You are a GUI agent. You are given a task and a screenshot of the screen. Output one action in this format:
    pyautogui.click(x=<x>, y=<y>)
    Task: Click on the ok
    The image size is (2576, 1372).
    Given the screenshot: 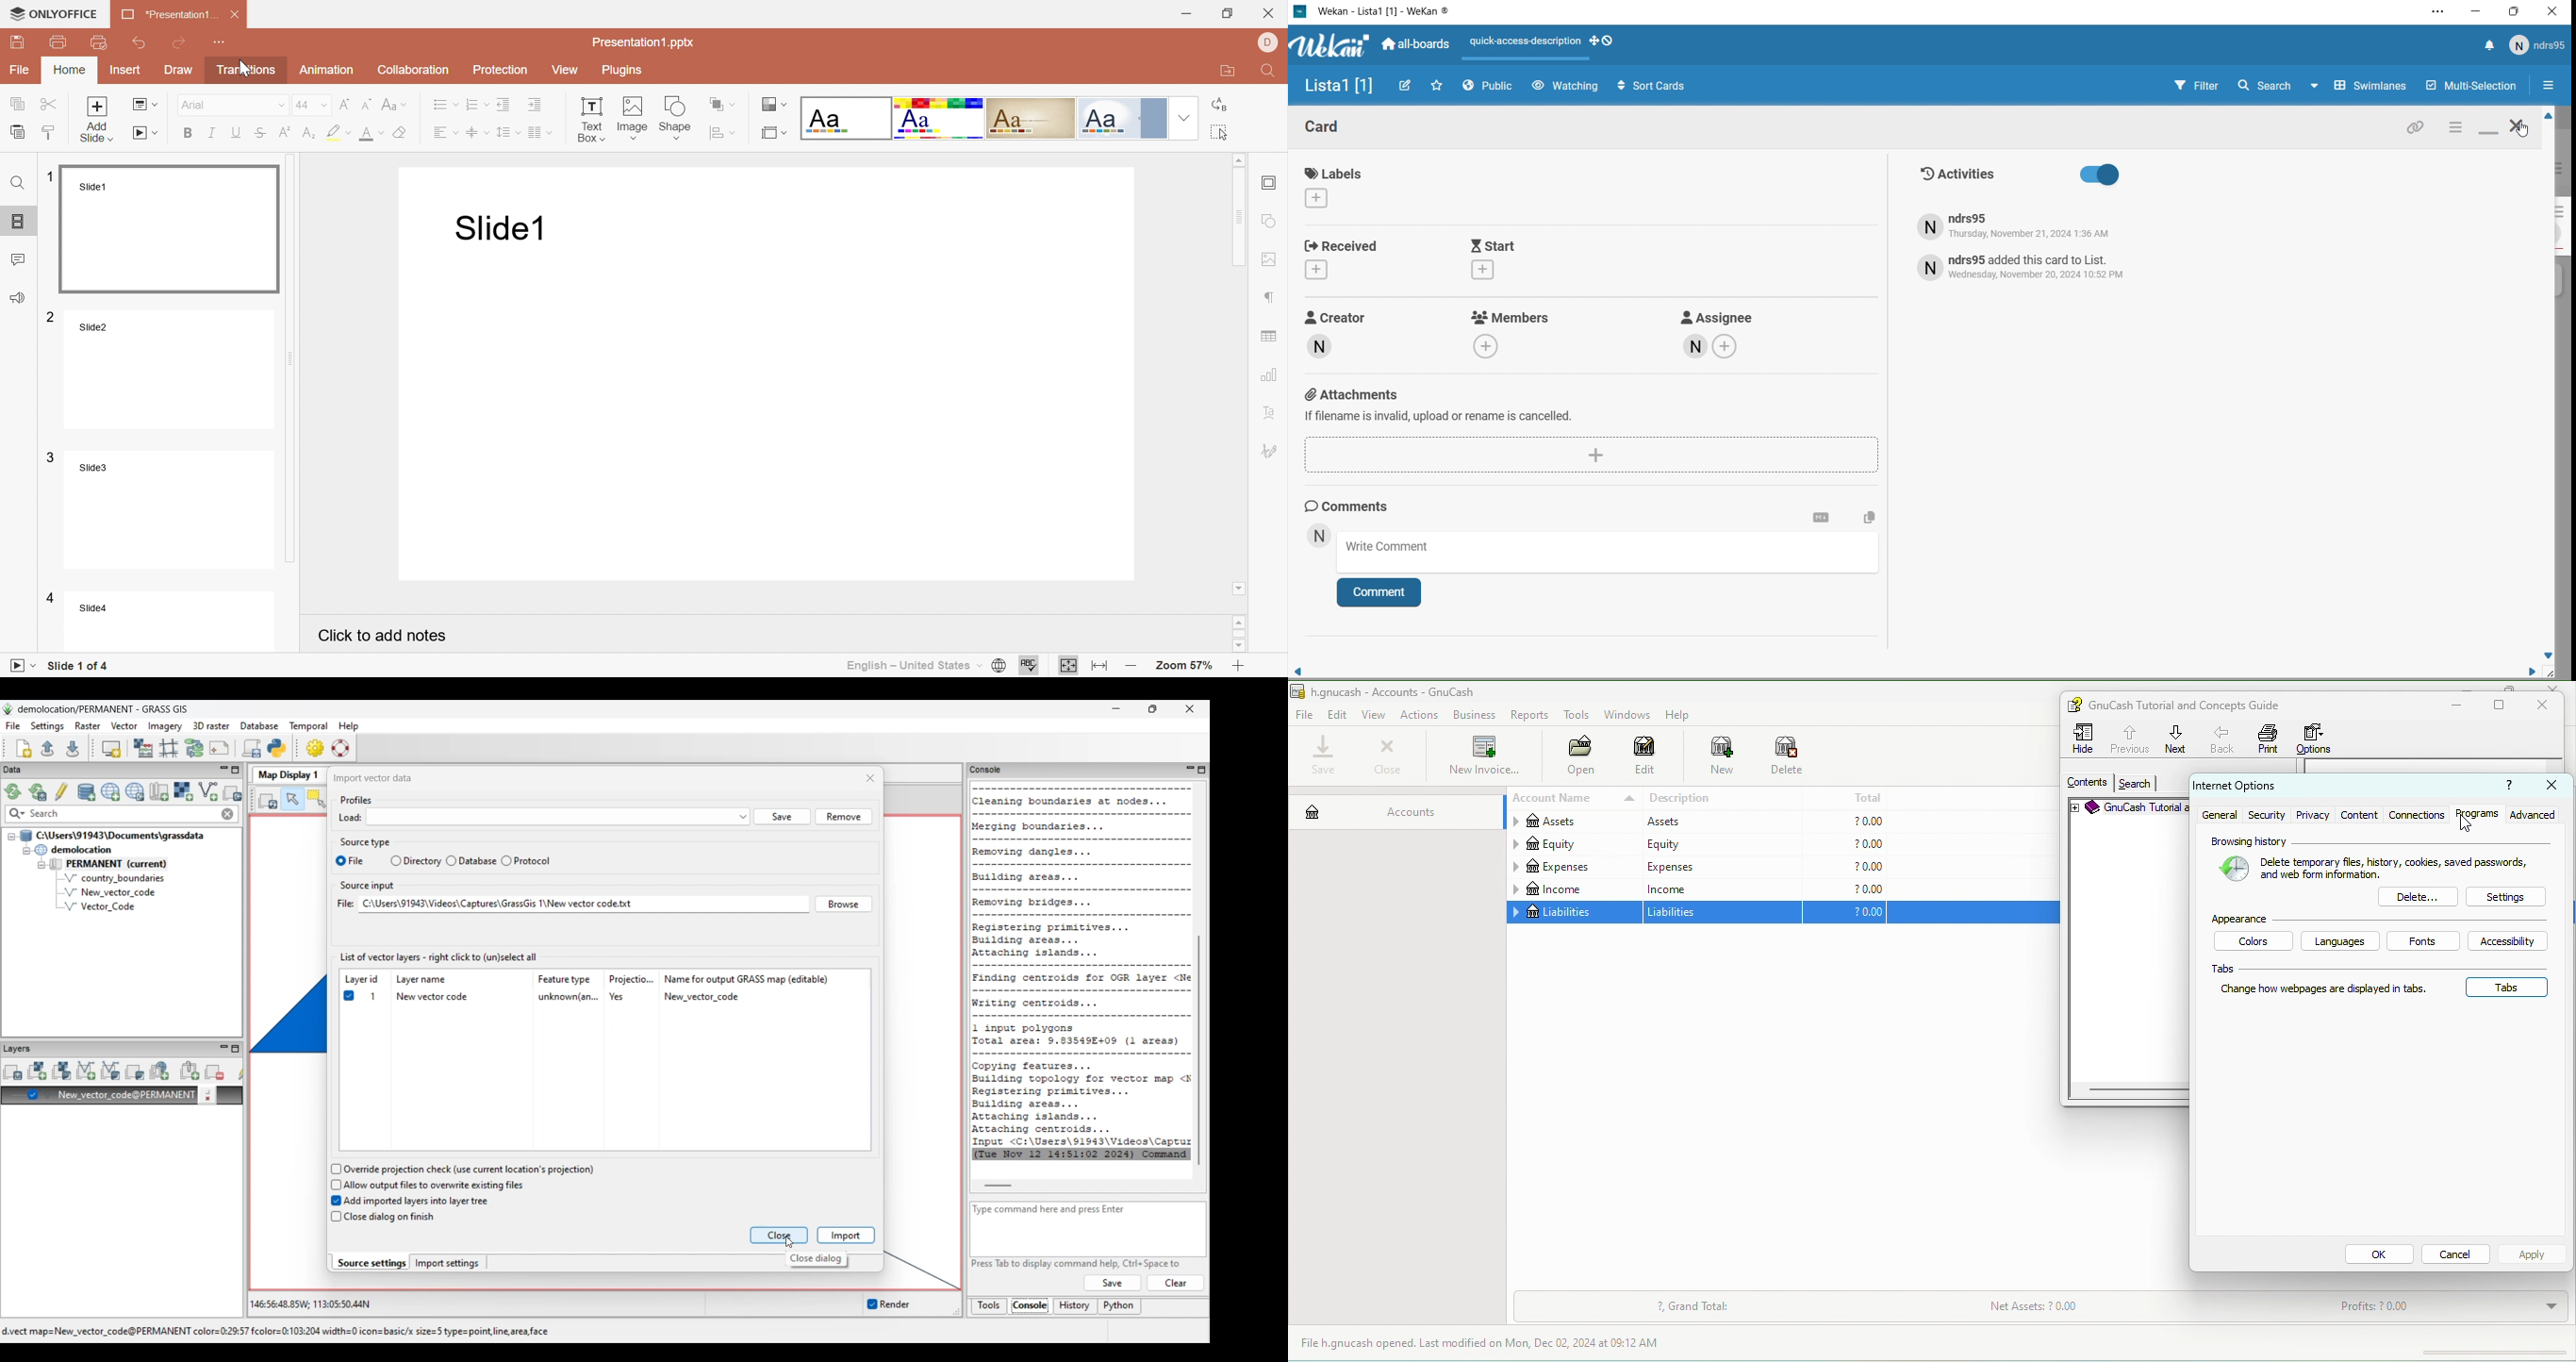 What is the action you would take?
    pyautogui.click(x=2379, y=1255)
    